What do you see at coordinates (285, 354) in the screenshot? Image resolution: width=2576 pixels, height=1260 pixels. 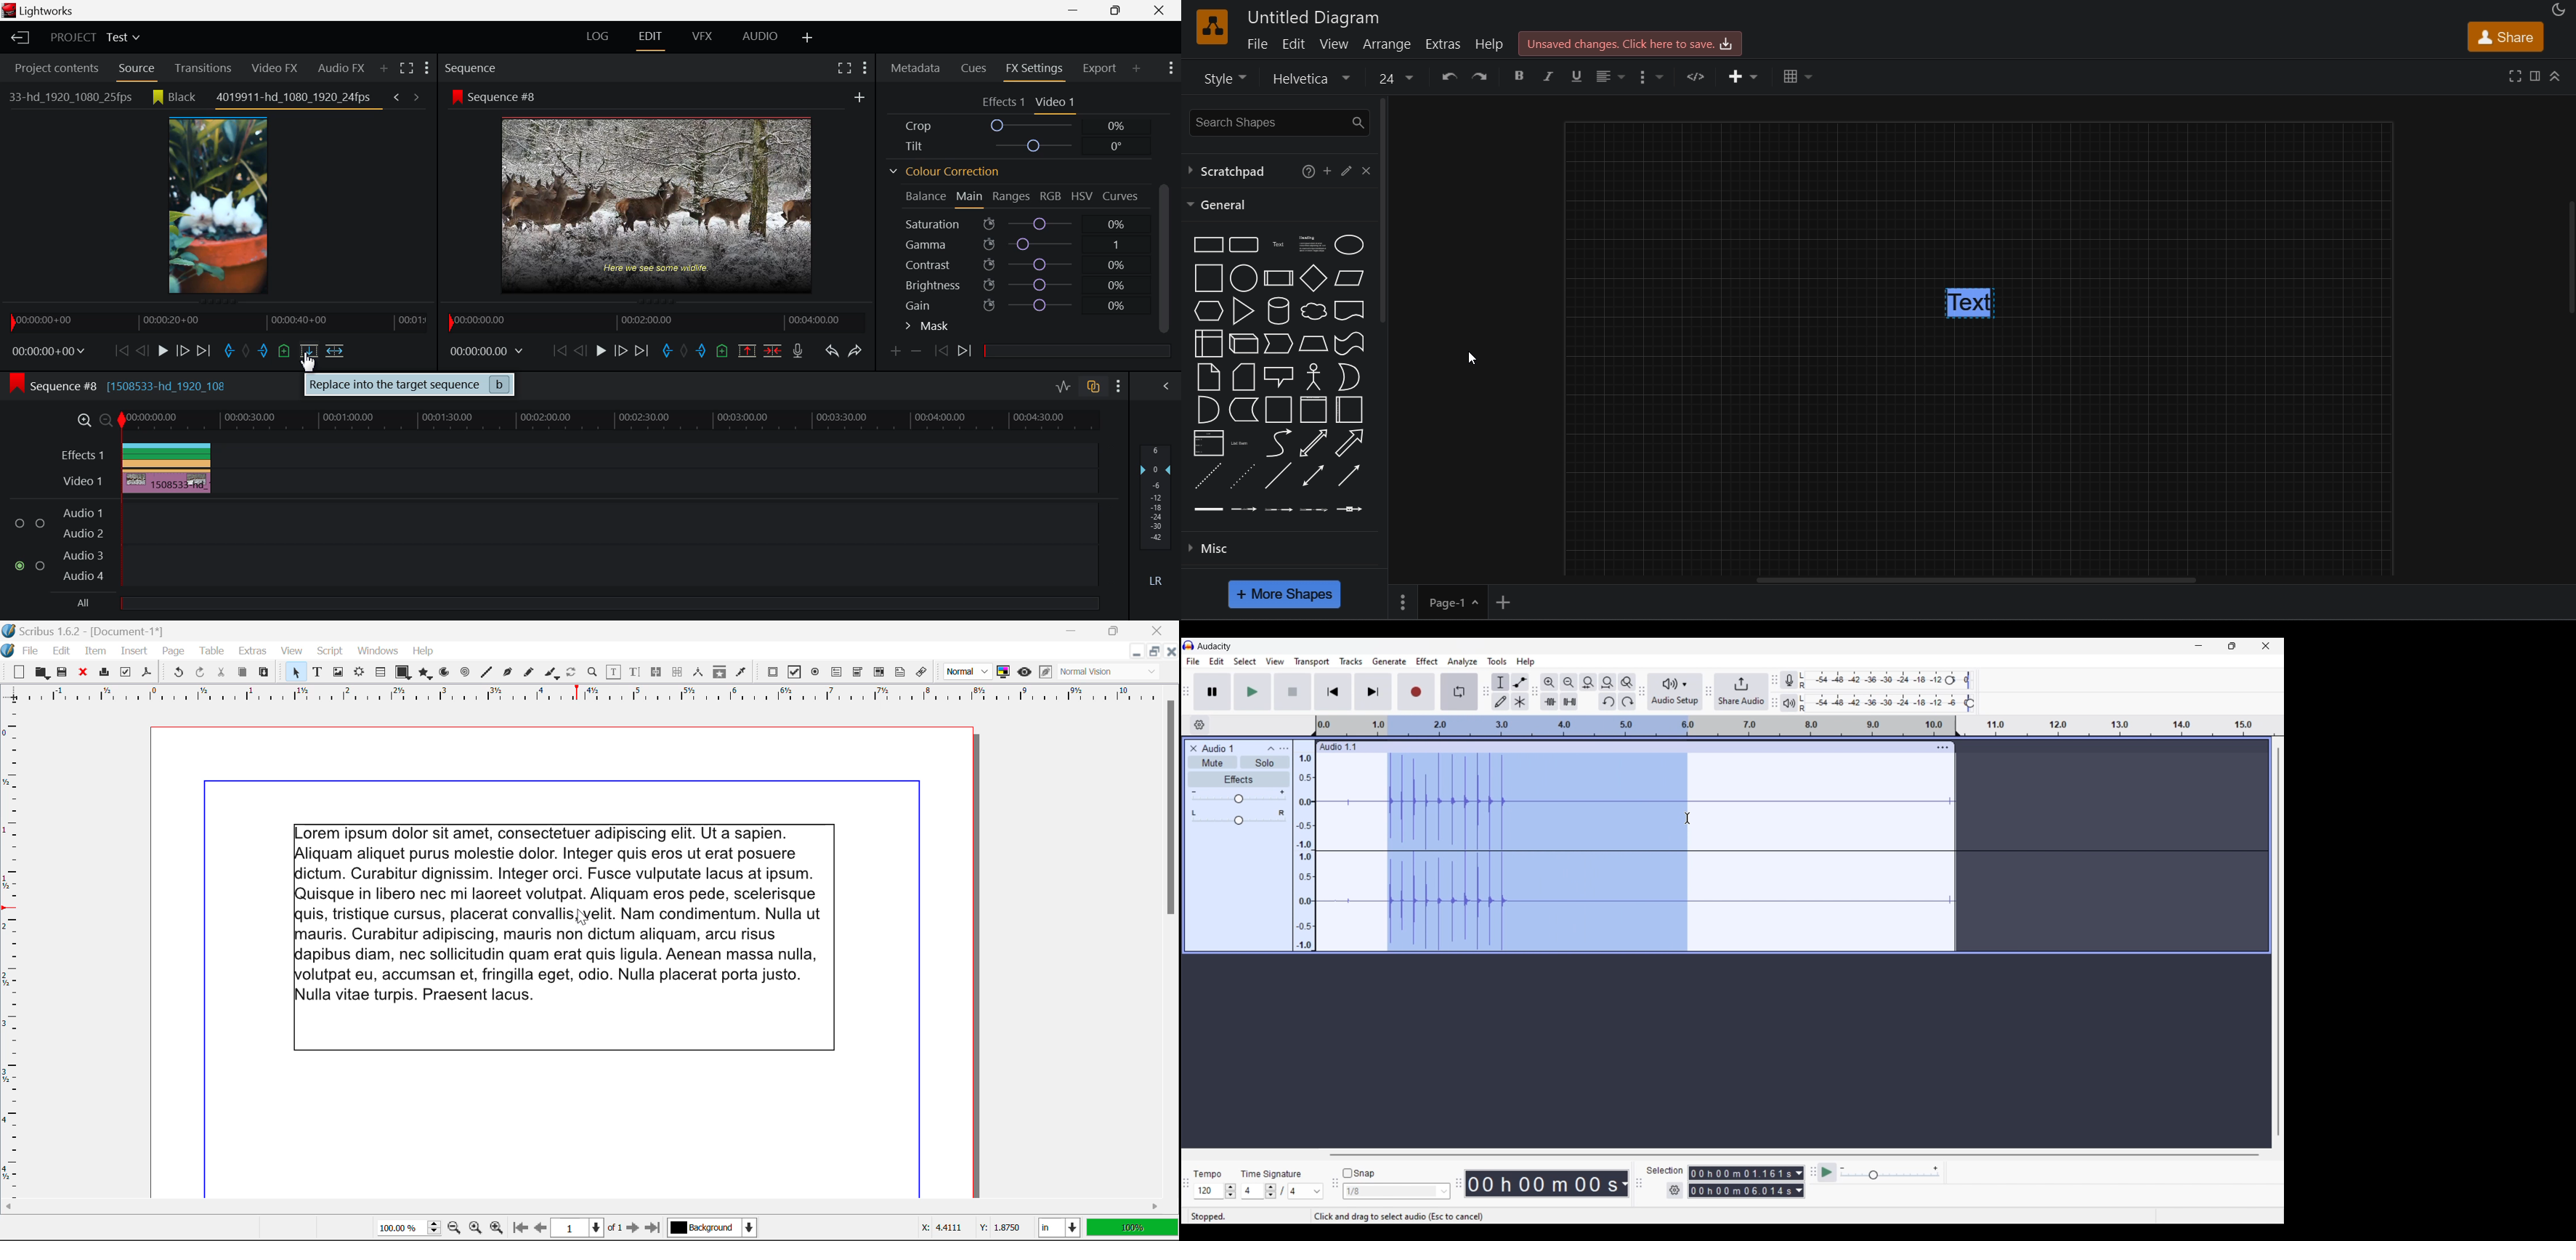 I see `Mark Cue` at bounding box center [285, 354].